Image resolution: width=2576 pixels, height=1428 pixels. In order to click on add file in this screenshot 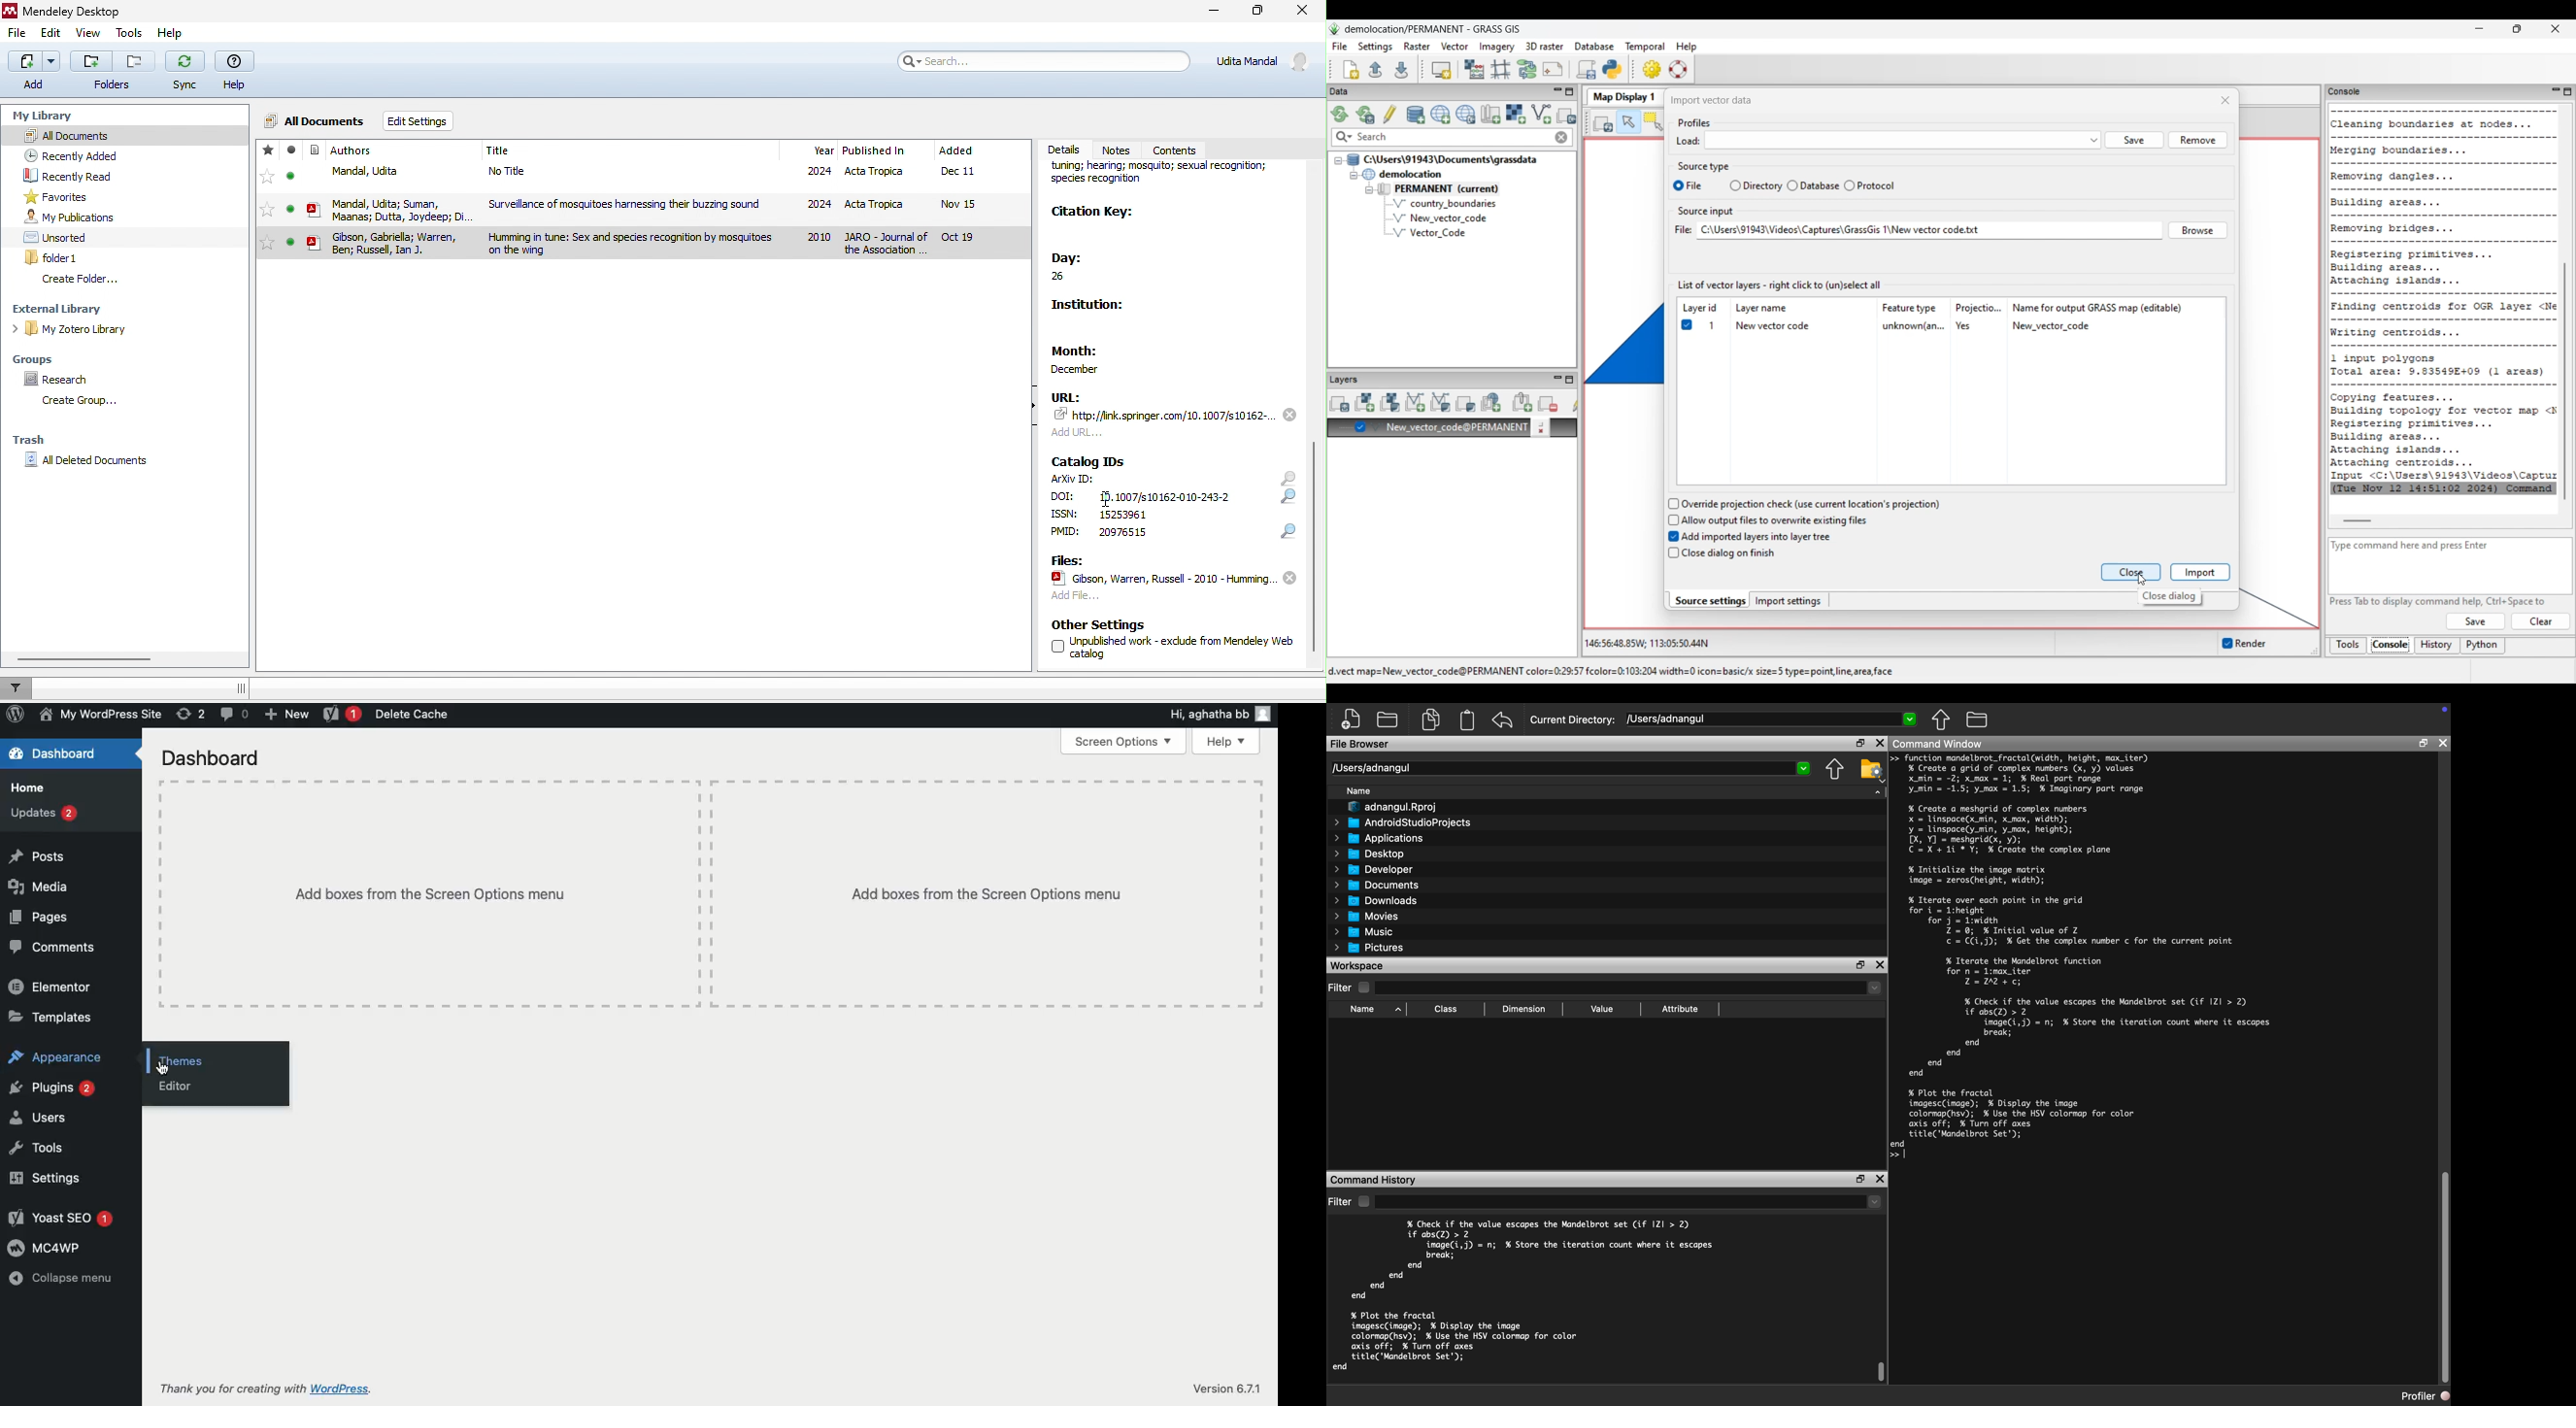, I will do `click(1075, 598)`.